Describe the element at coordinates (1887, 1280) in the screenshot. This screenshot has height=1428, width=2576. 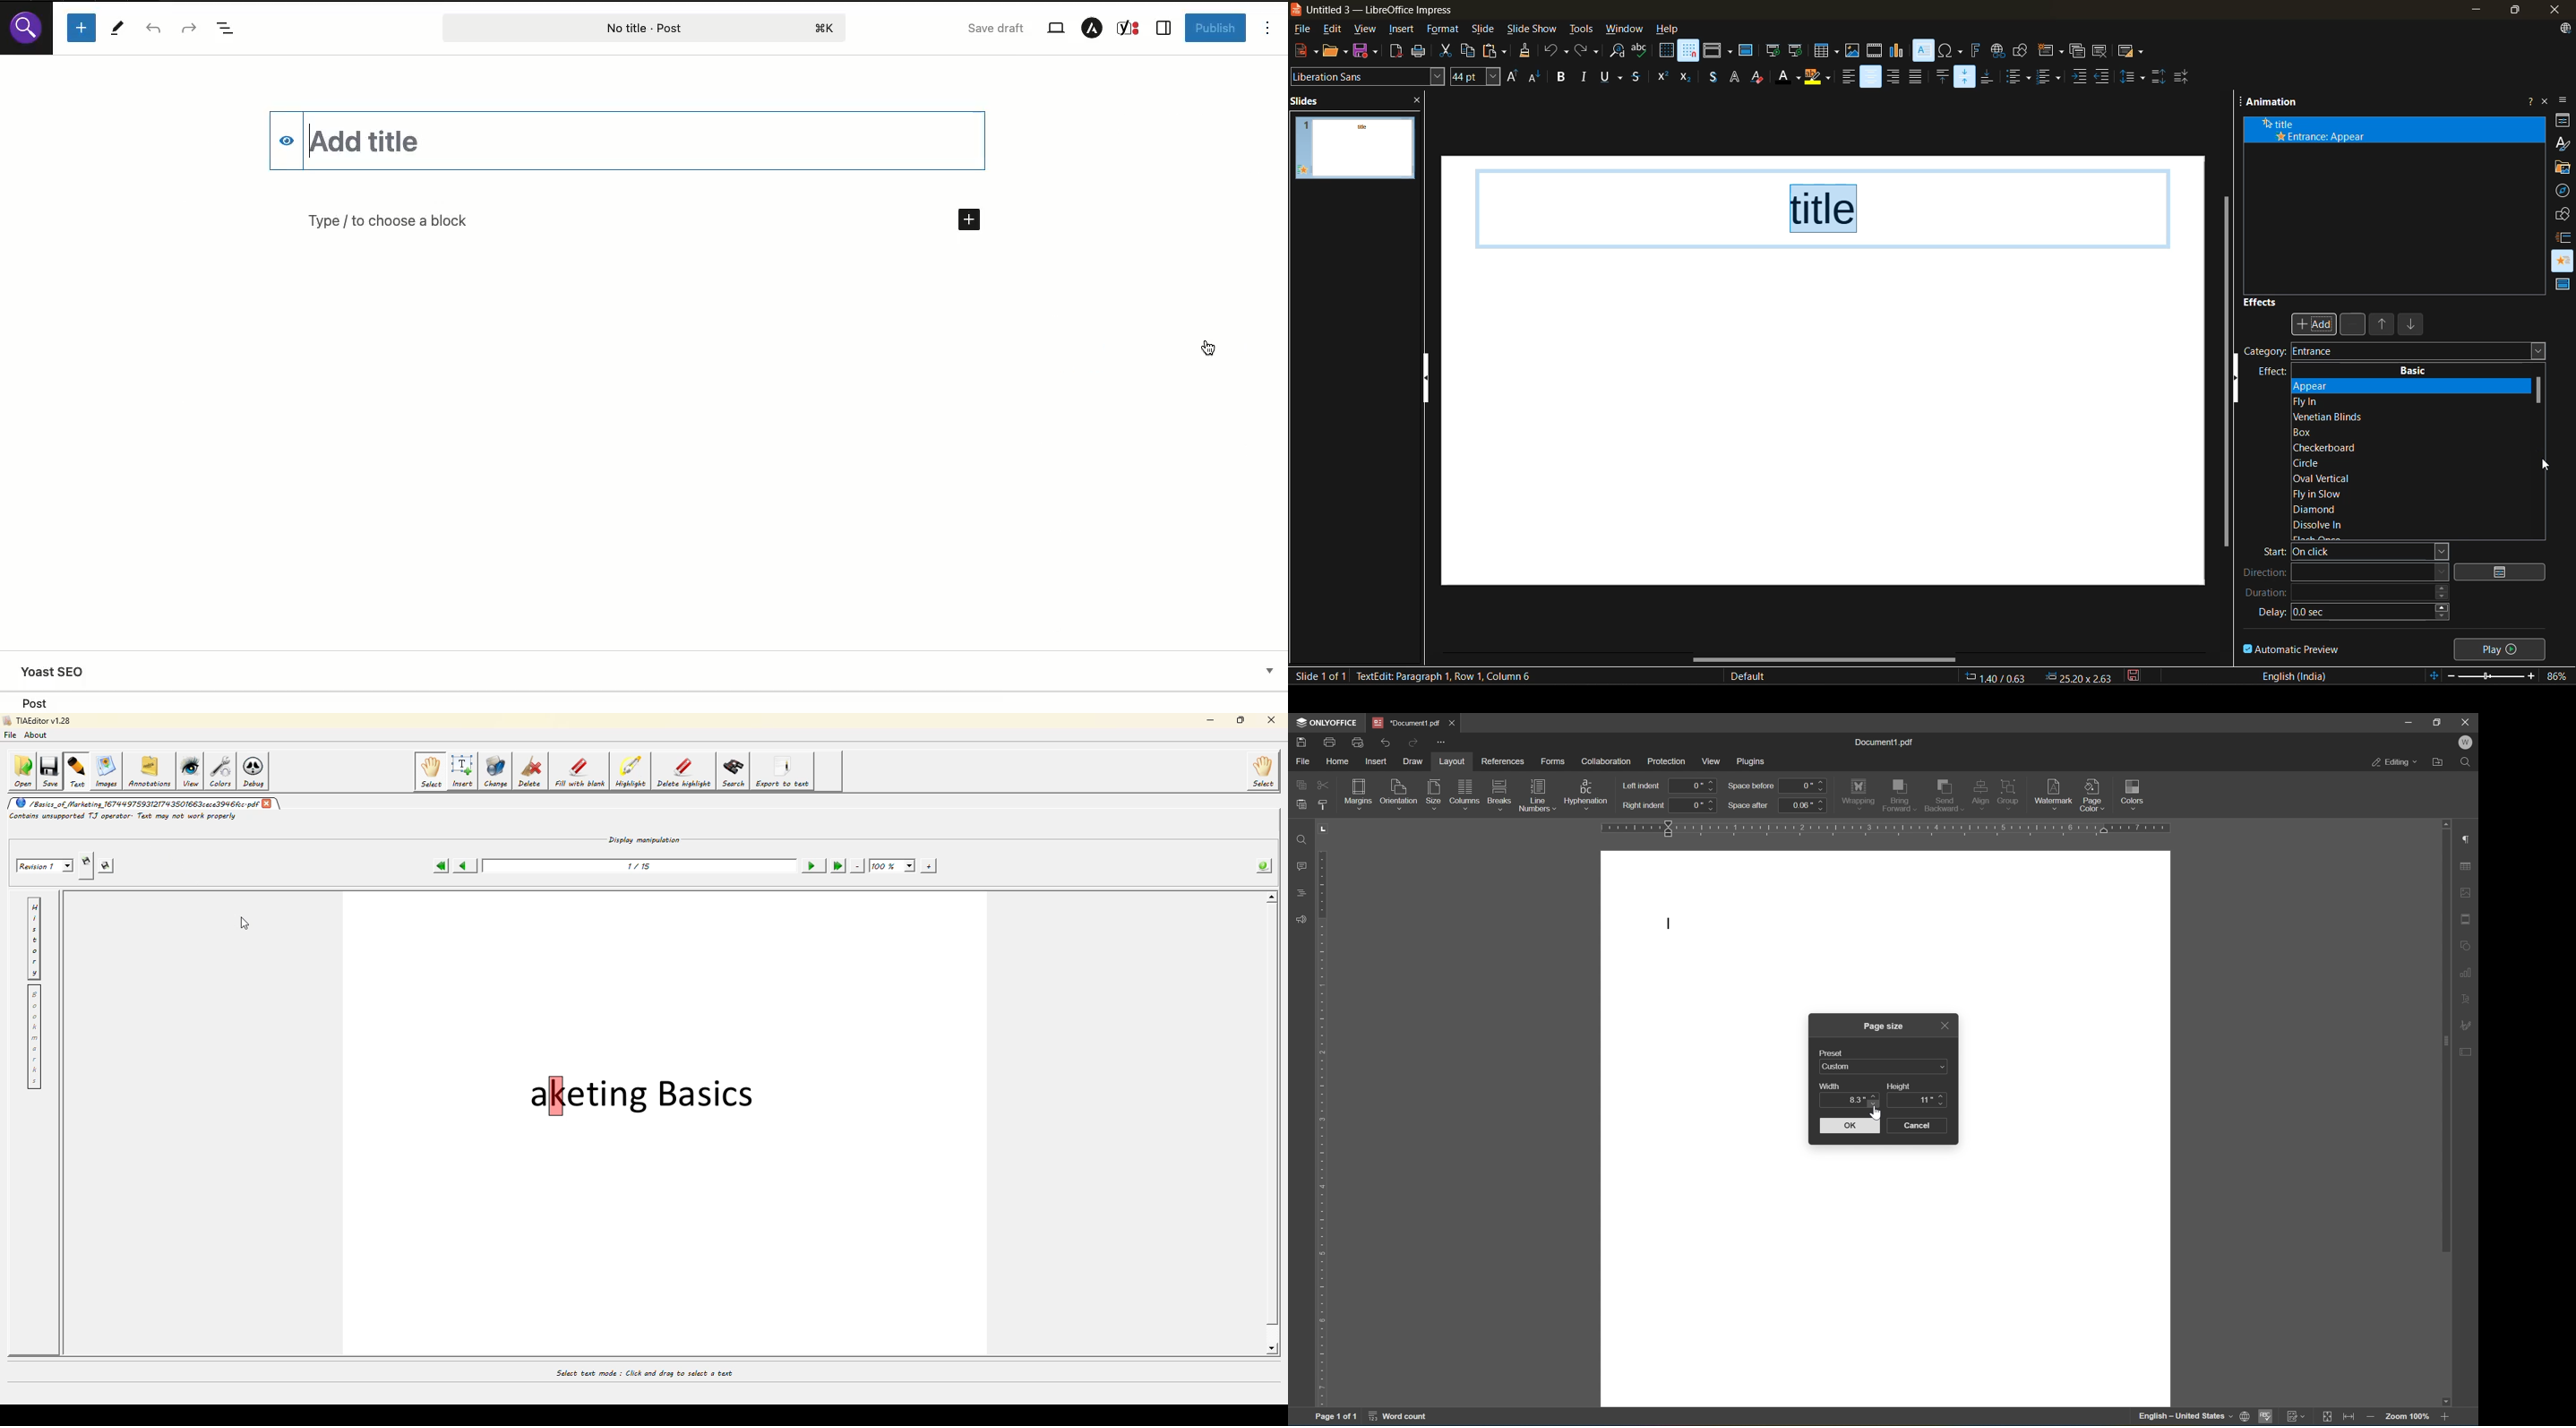
I see `workspace` at that location.